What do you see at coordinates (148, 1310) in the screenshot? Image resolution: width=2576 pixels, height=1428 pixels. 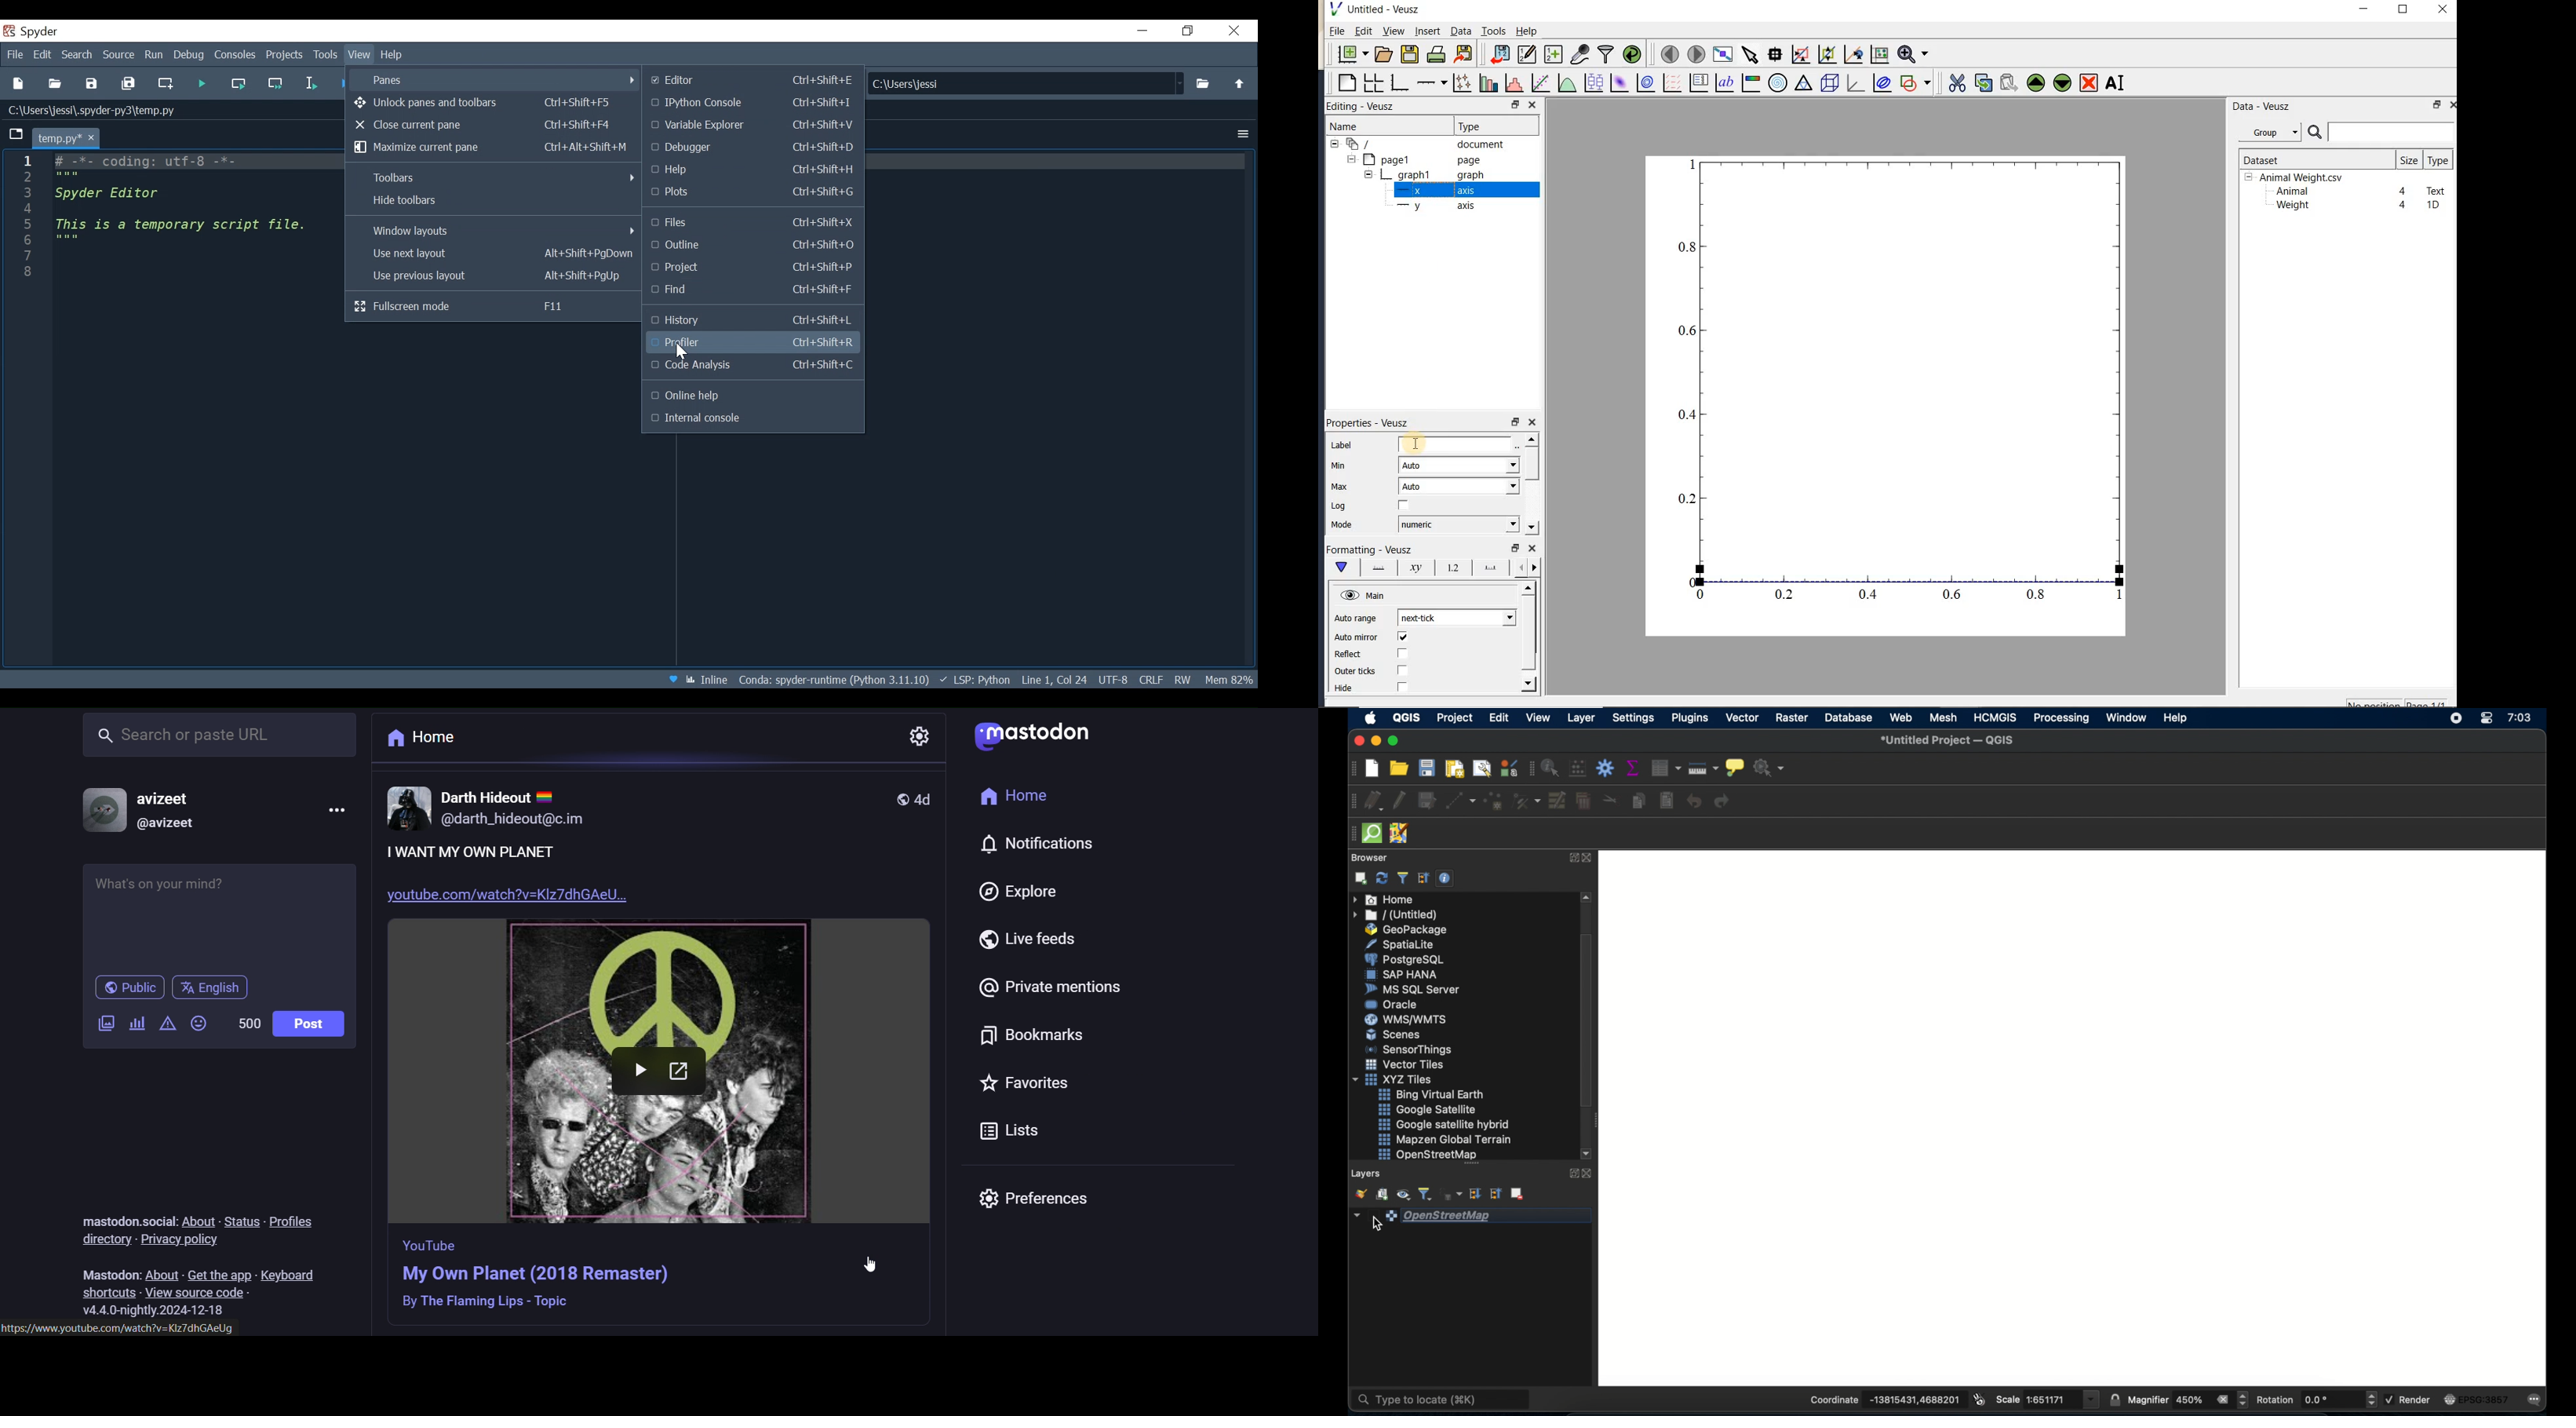 I see `version` at bounding box center [148, 1310].